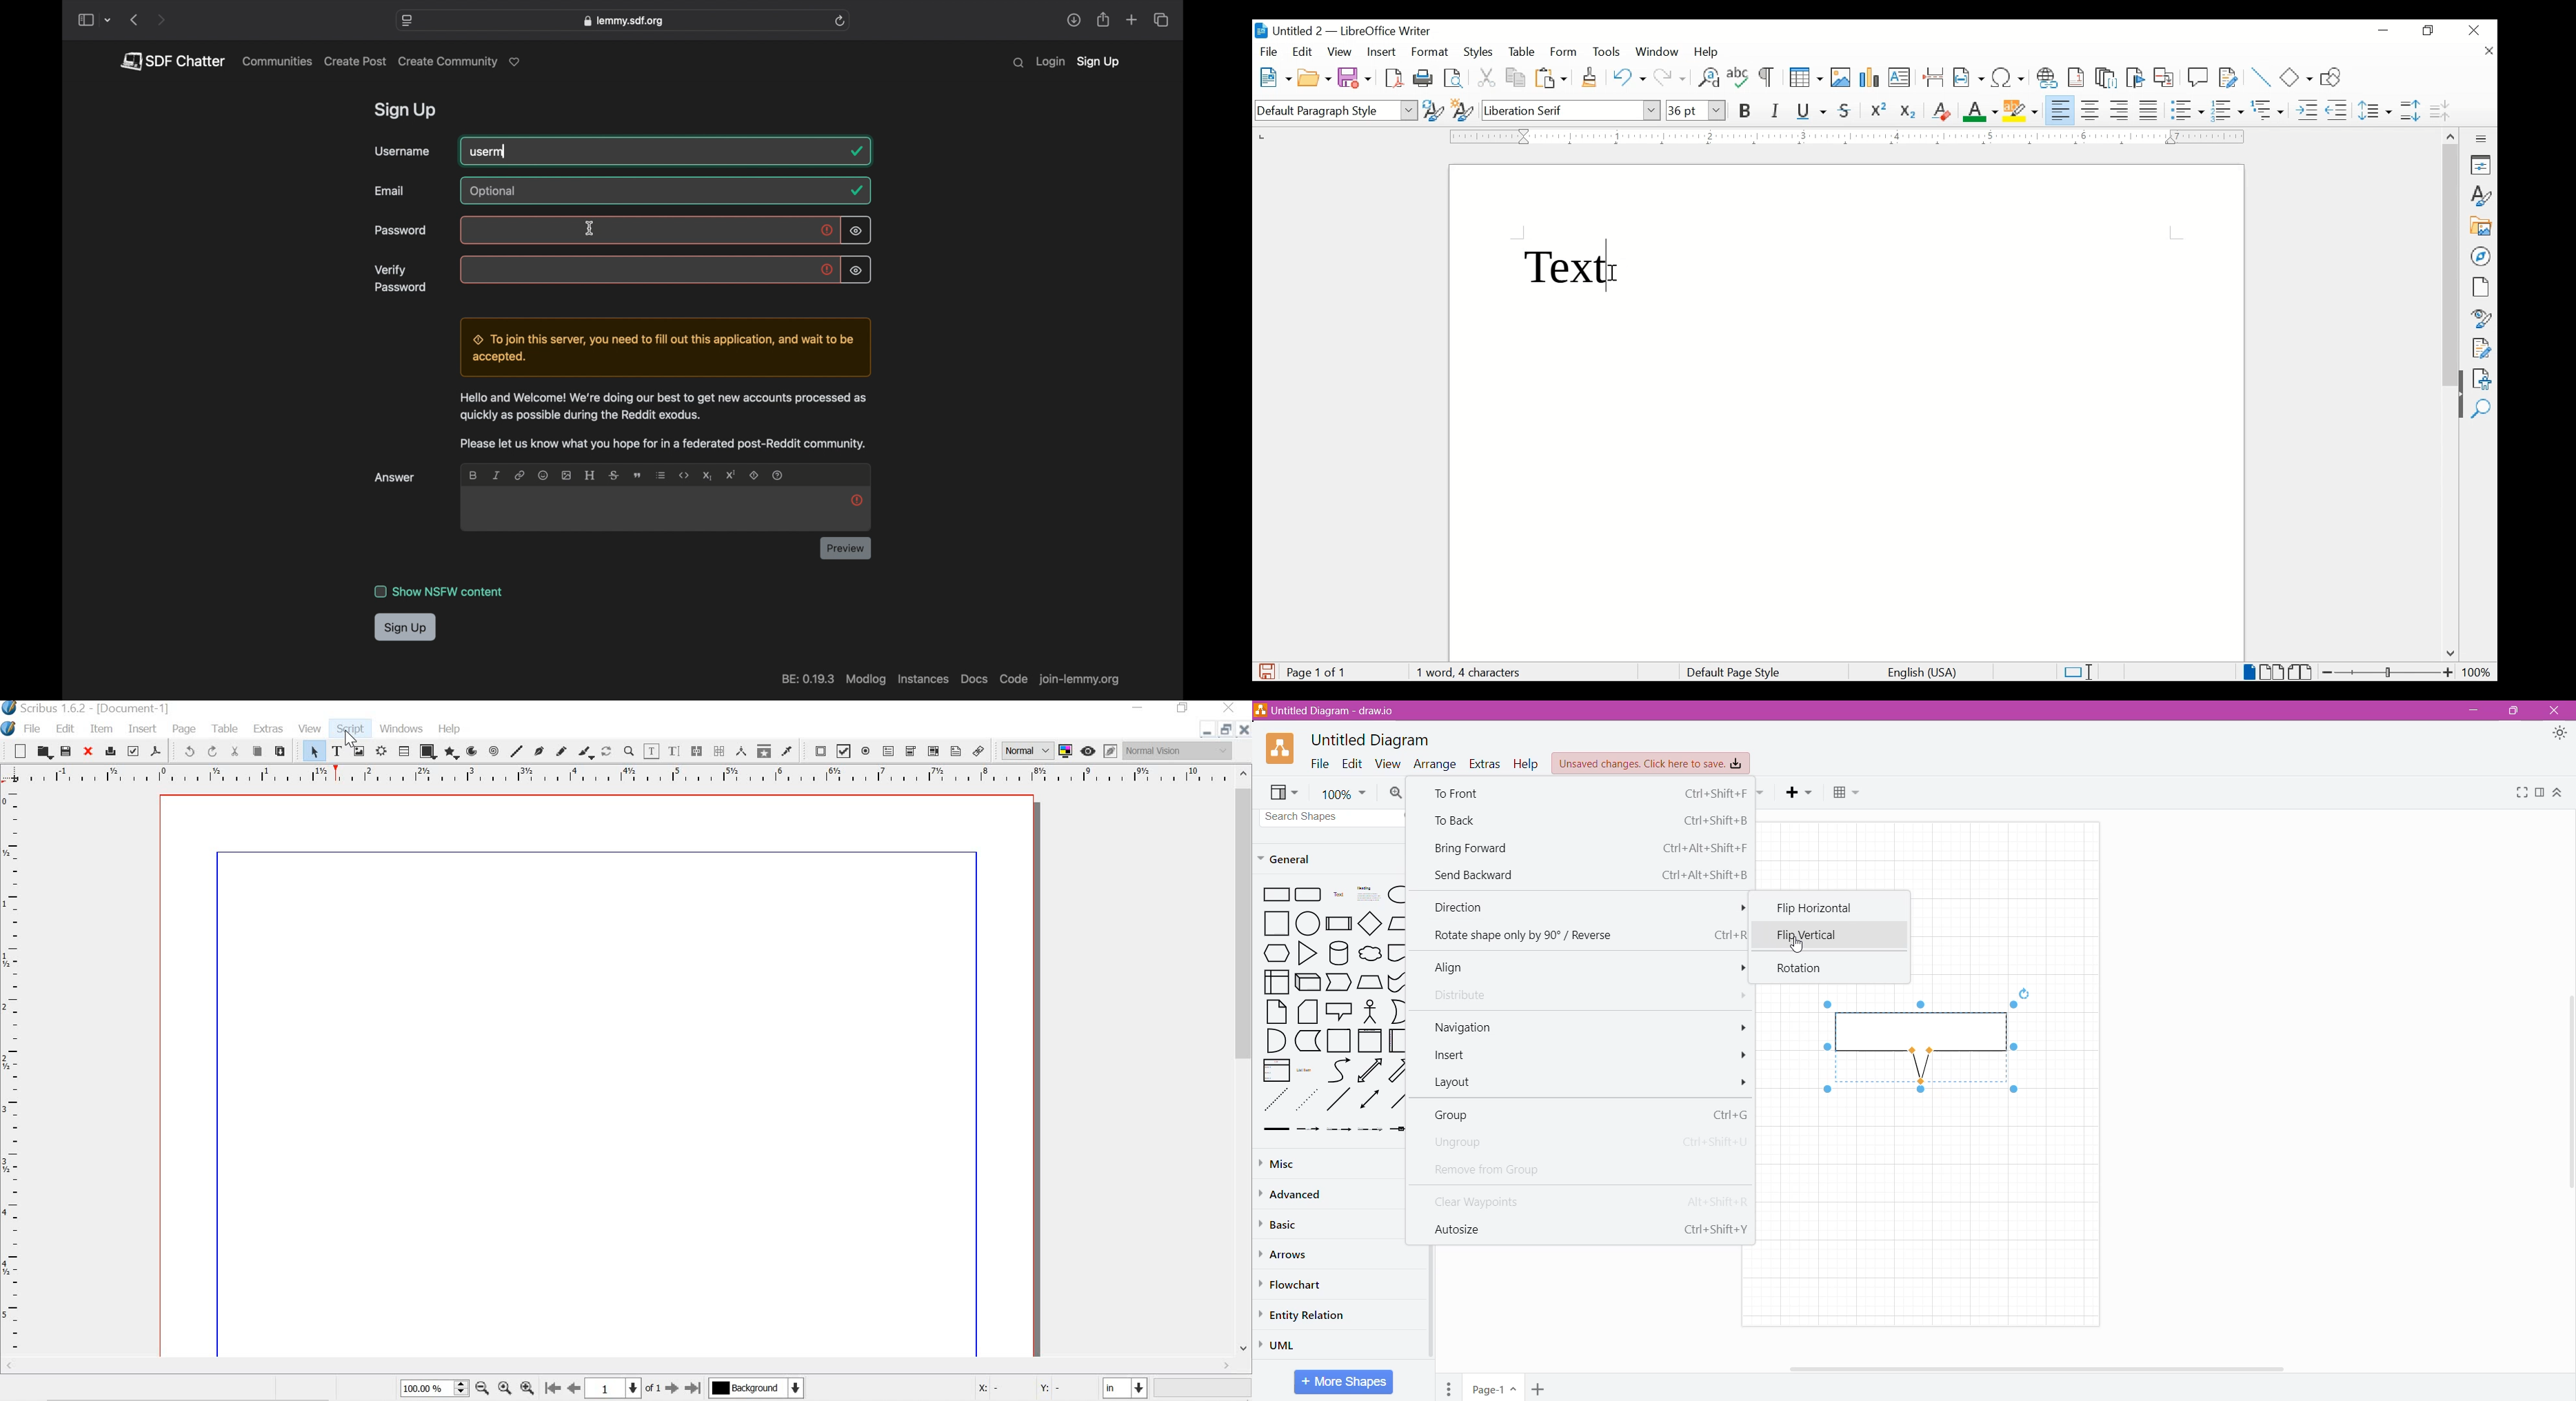 The width and height of the screenshot is (2576, 1428). I want to click on diagonal line, so click(1340, 1100).